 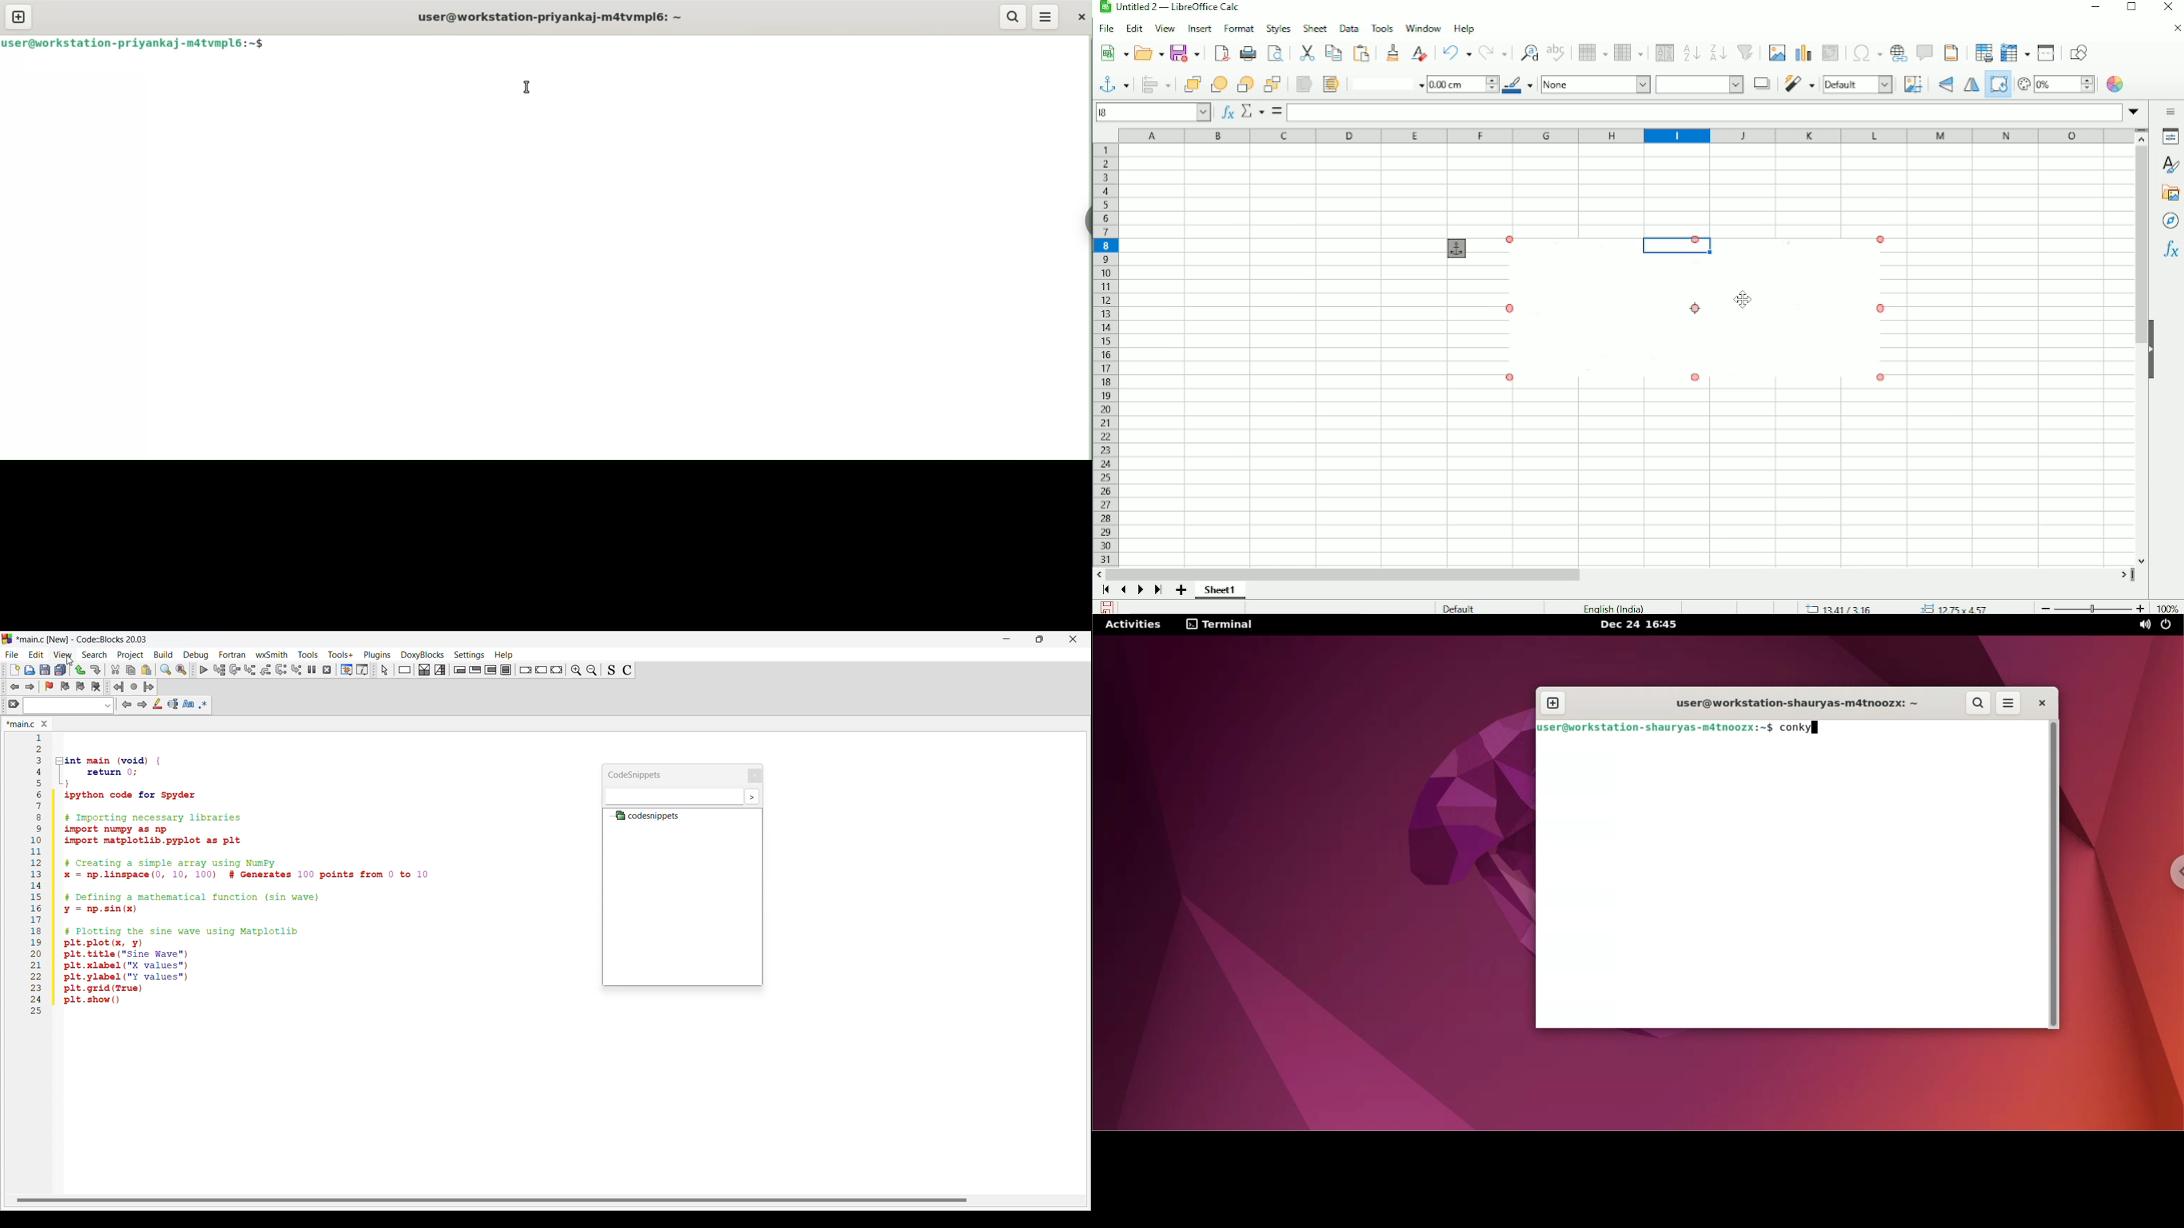 I want to click on Toggle Button, so click(x=1081, y=225).